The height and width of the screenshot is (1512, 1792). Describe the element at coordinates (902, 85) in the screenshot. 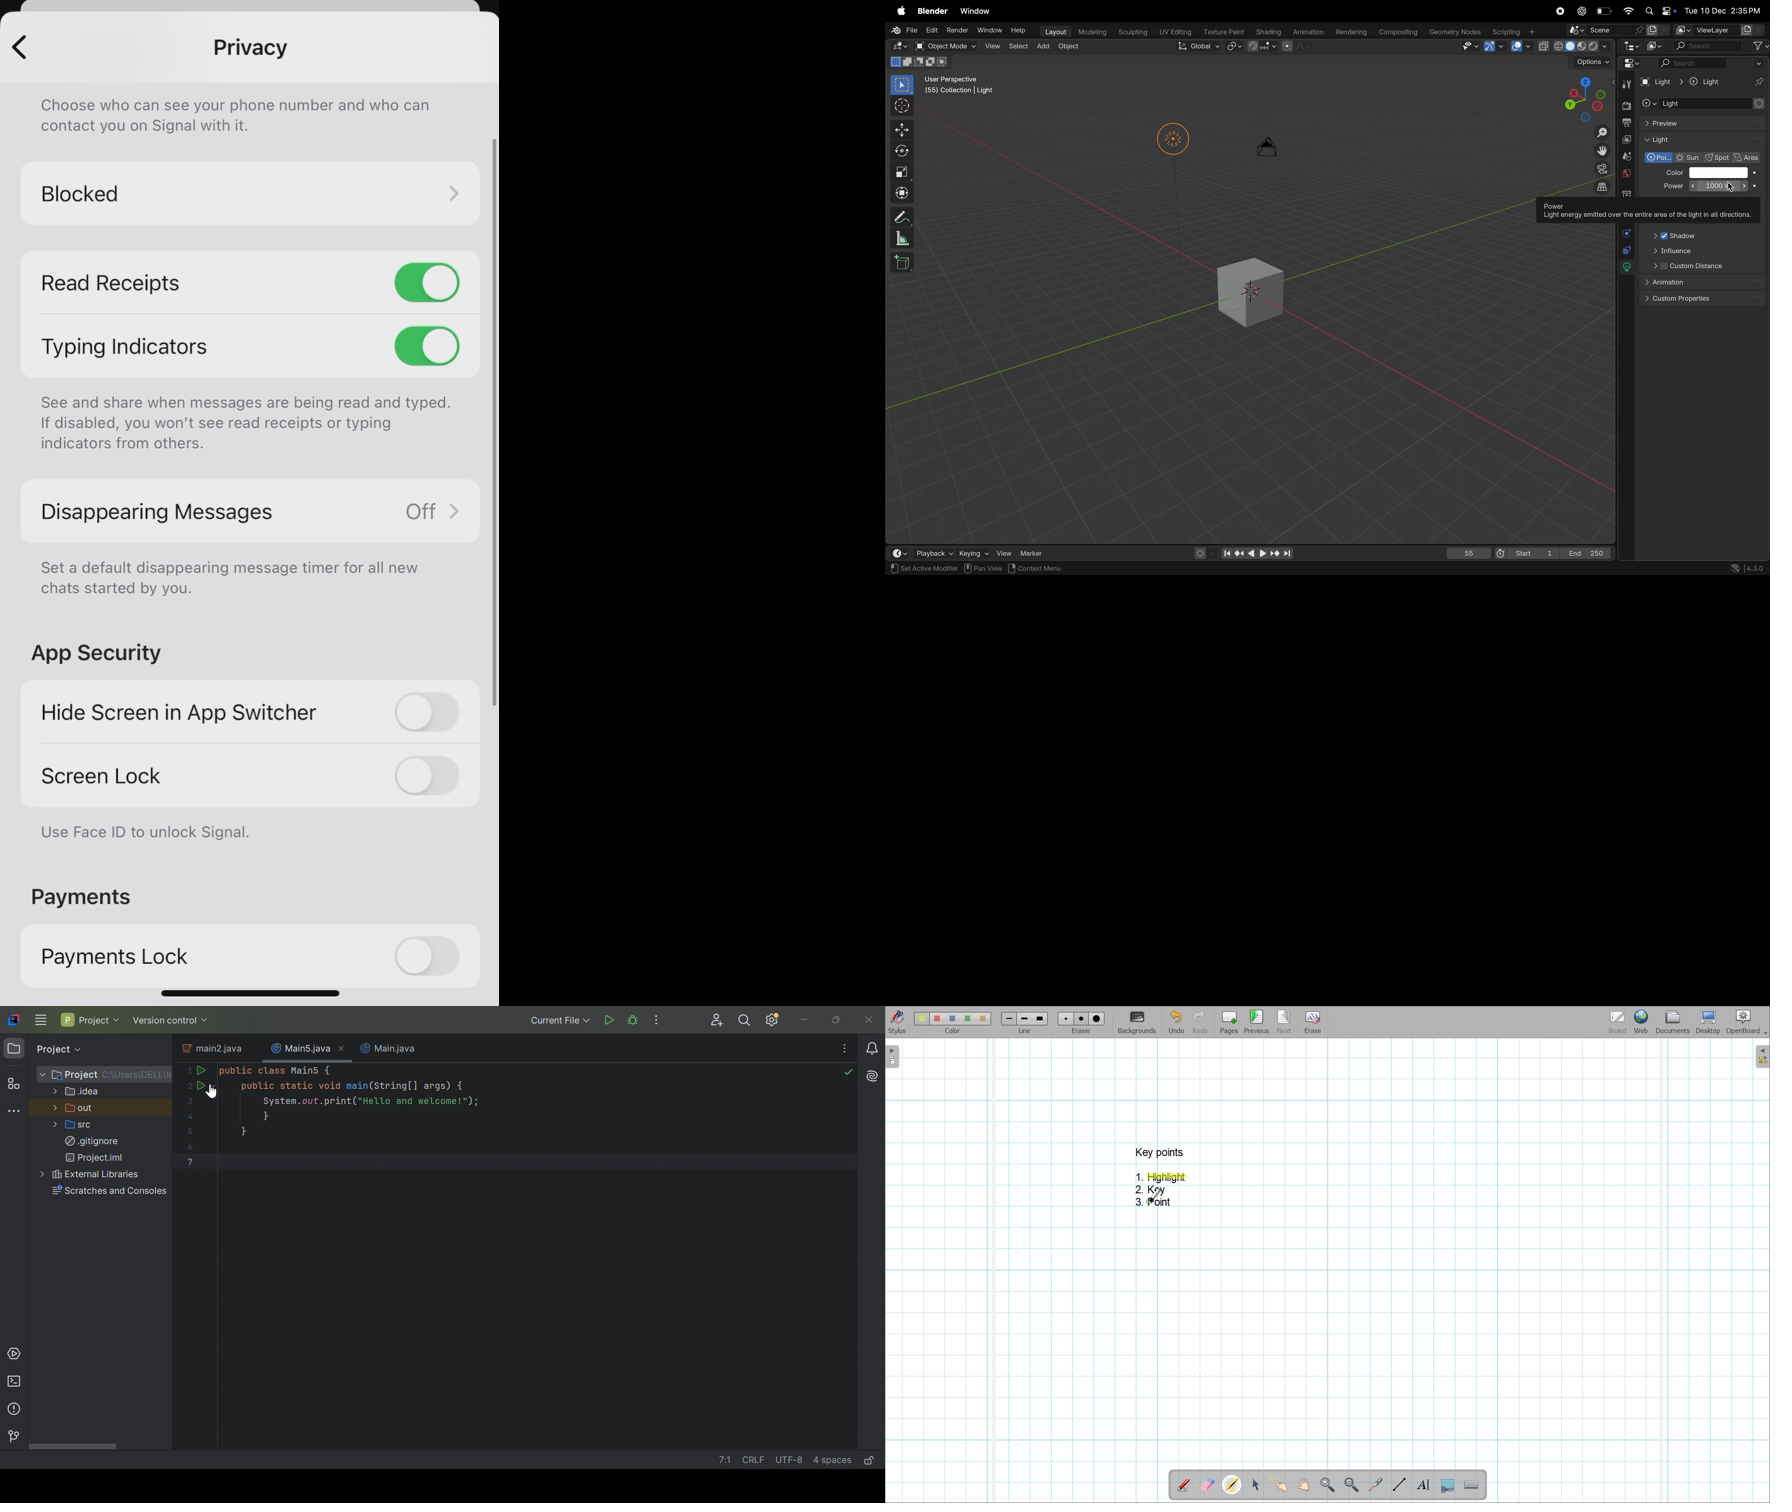

I see `select` at that location.